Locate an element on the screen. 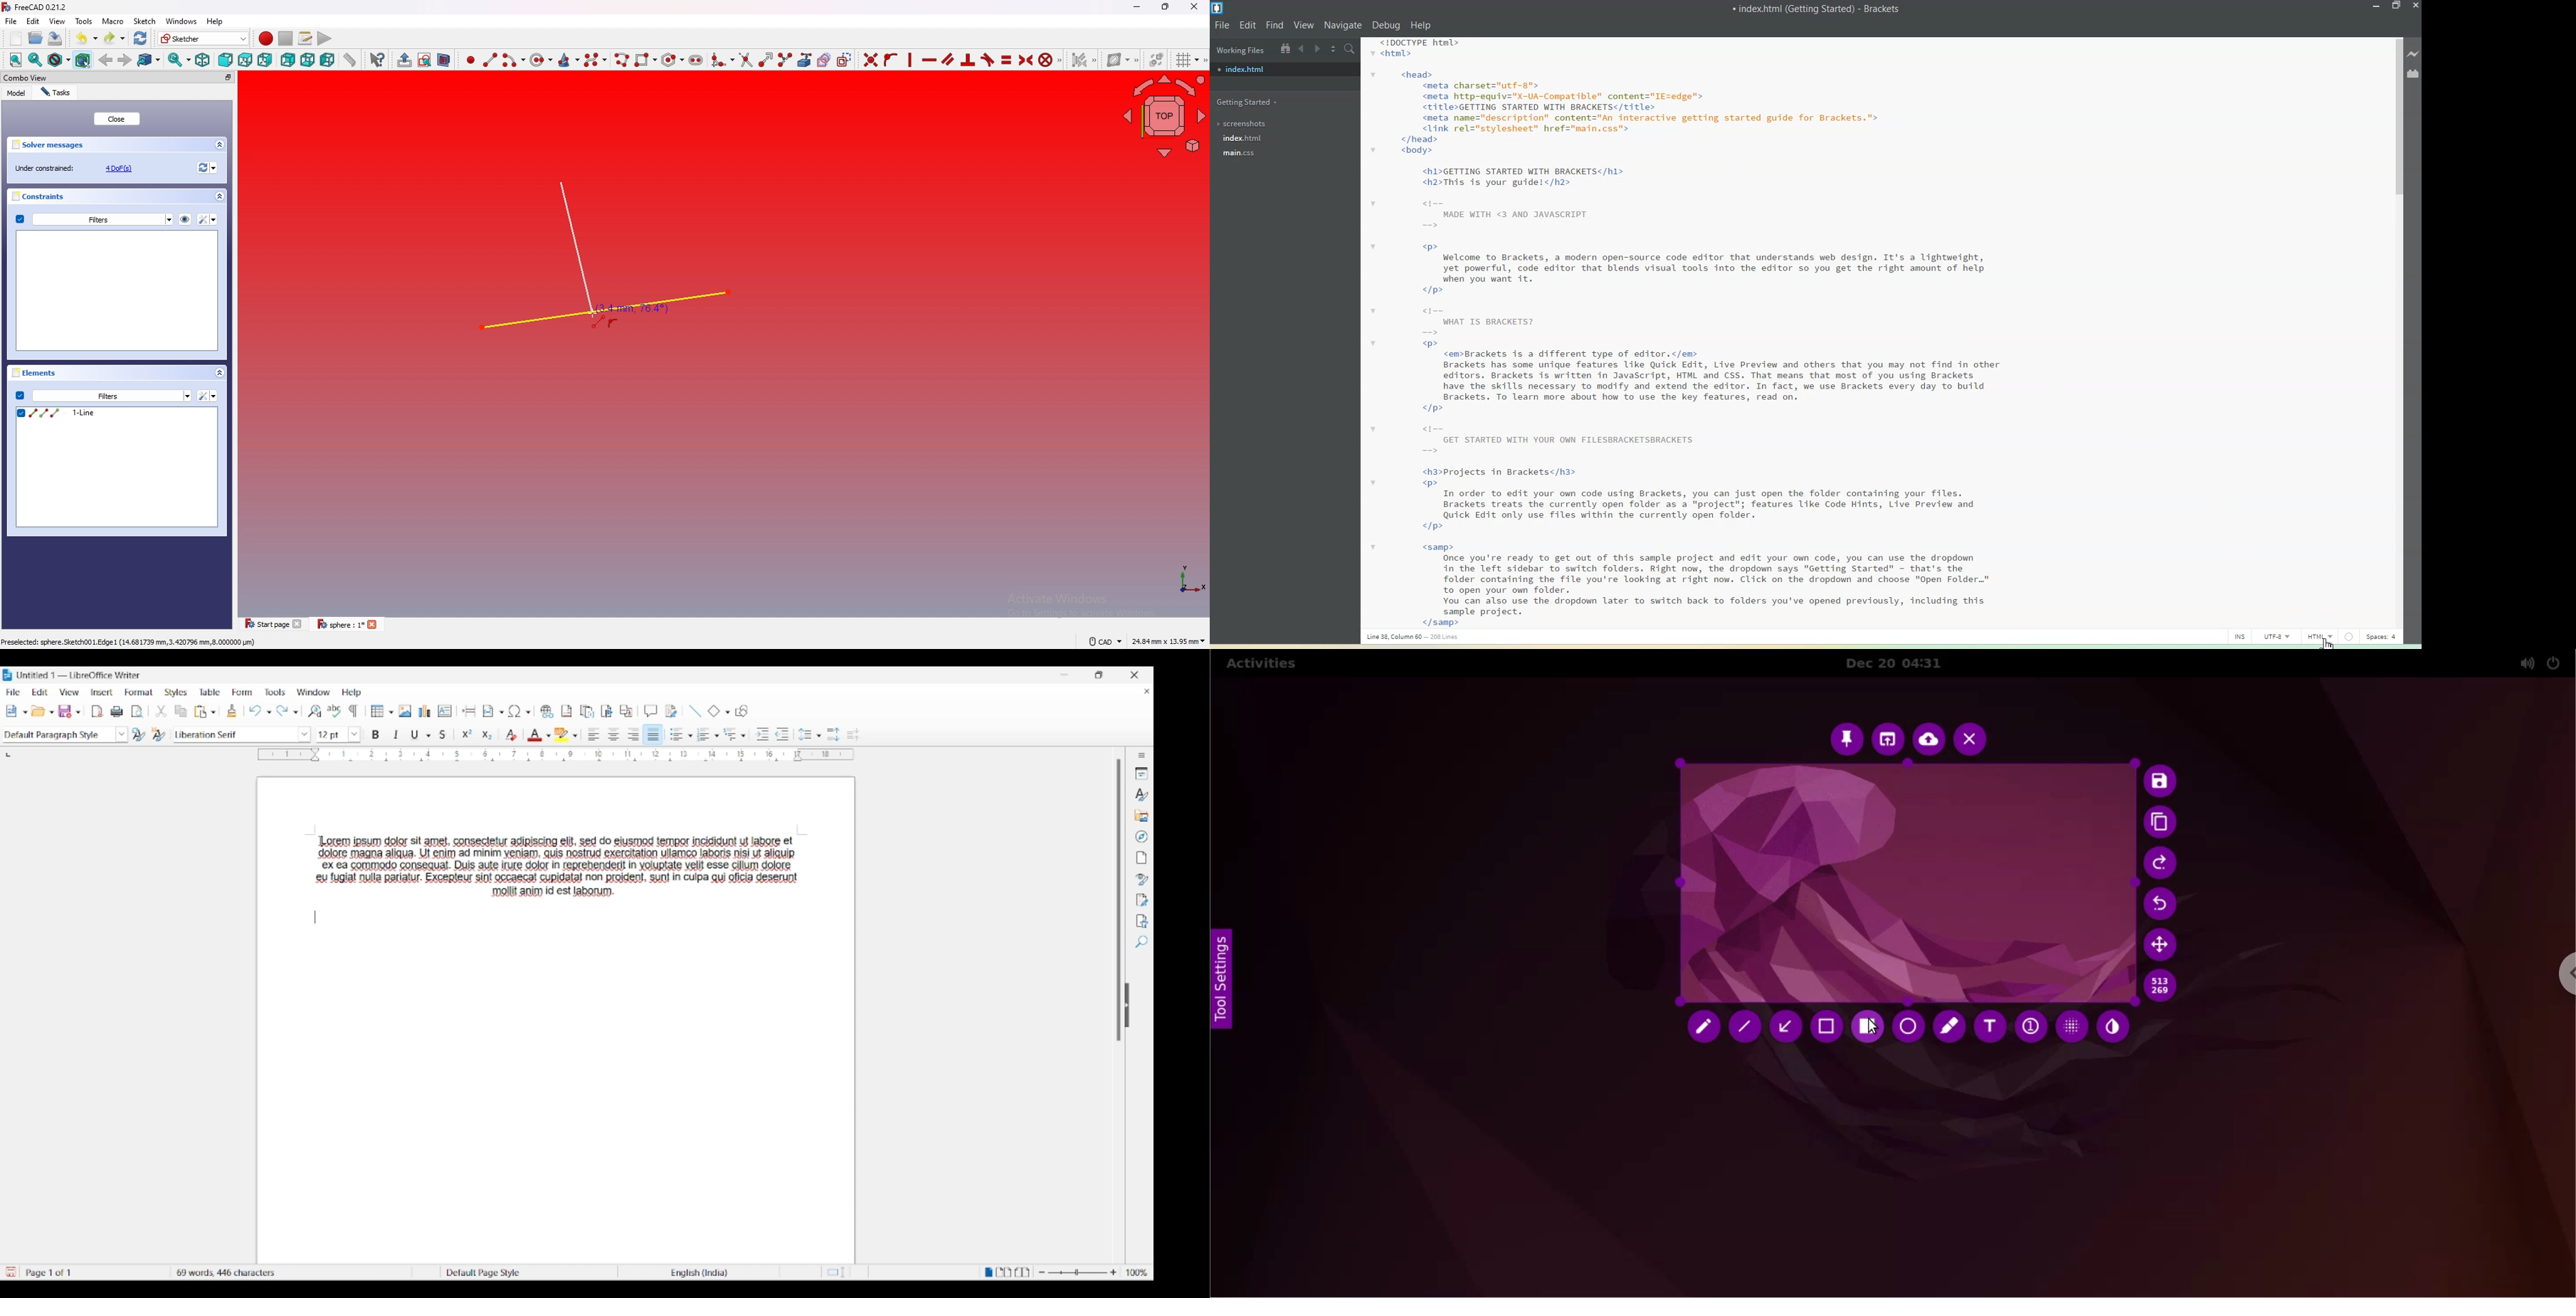 The height and width of the screenshot is (1316, 2576). Combo View is located at coordinates (118, 78).